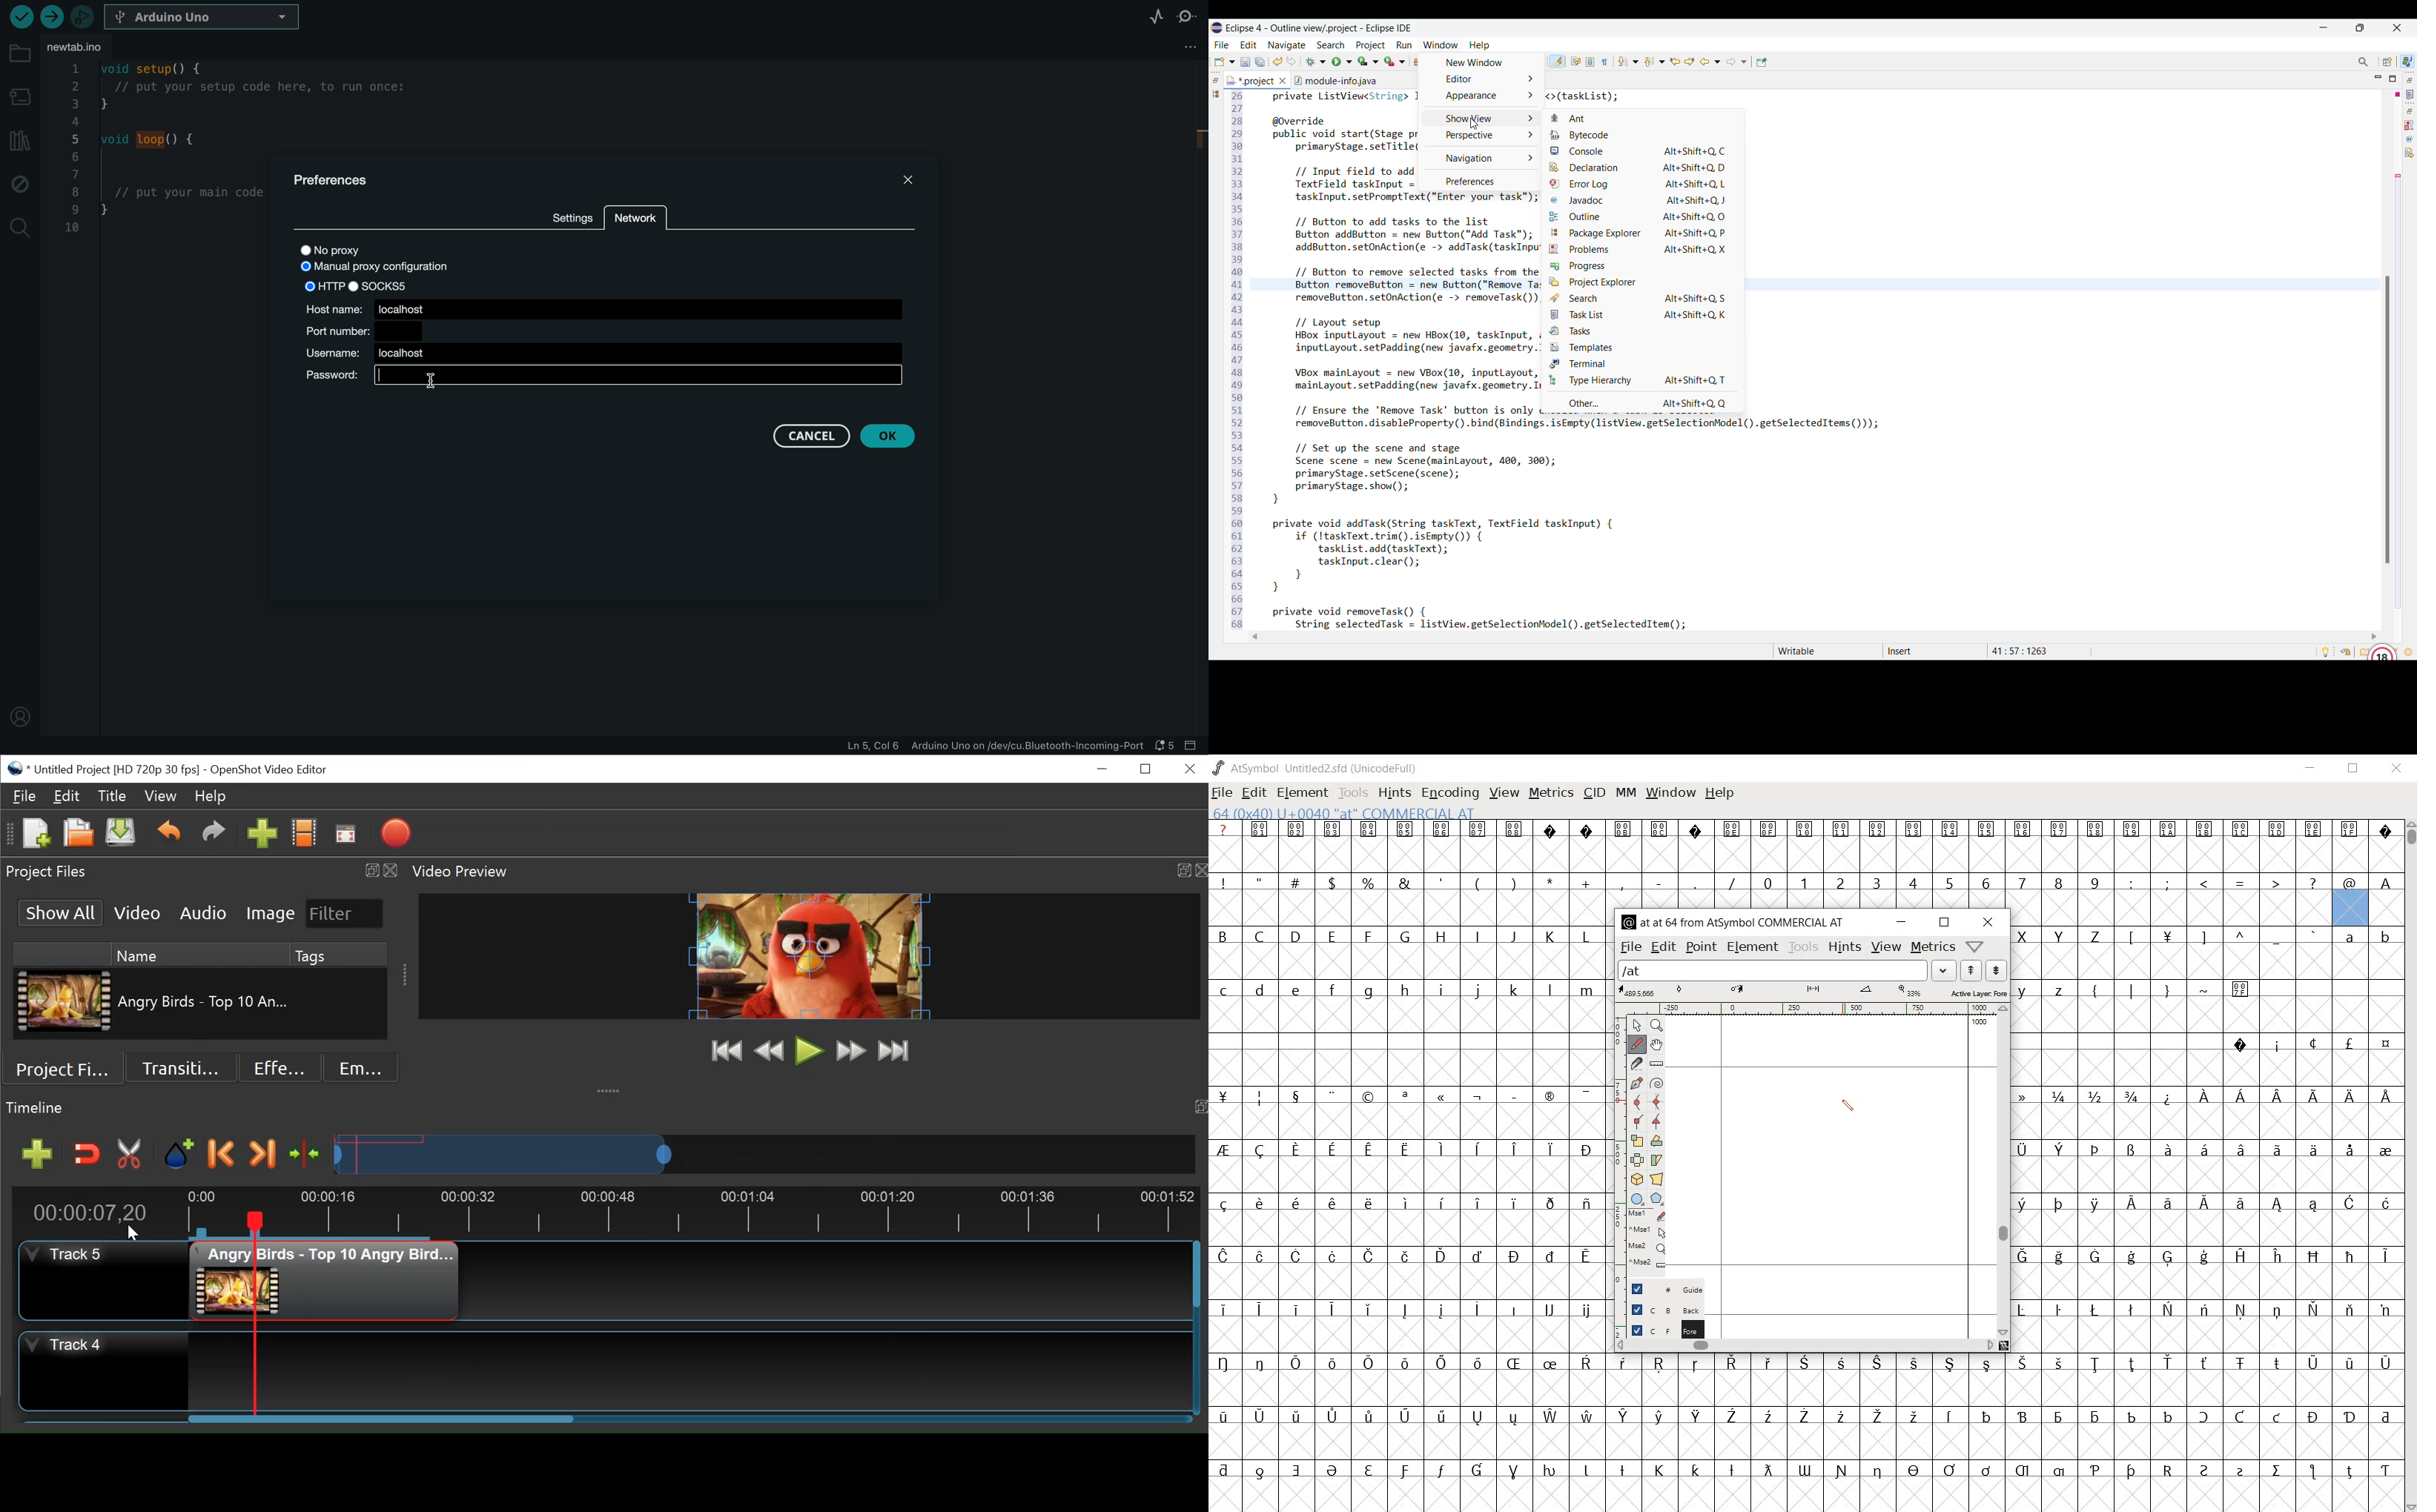 This screenshot has width=2436, height=1512. Describe the element at coordinates (113, 796) in the screenshot. I see `Titles` at that location.